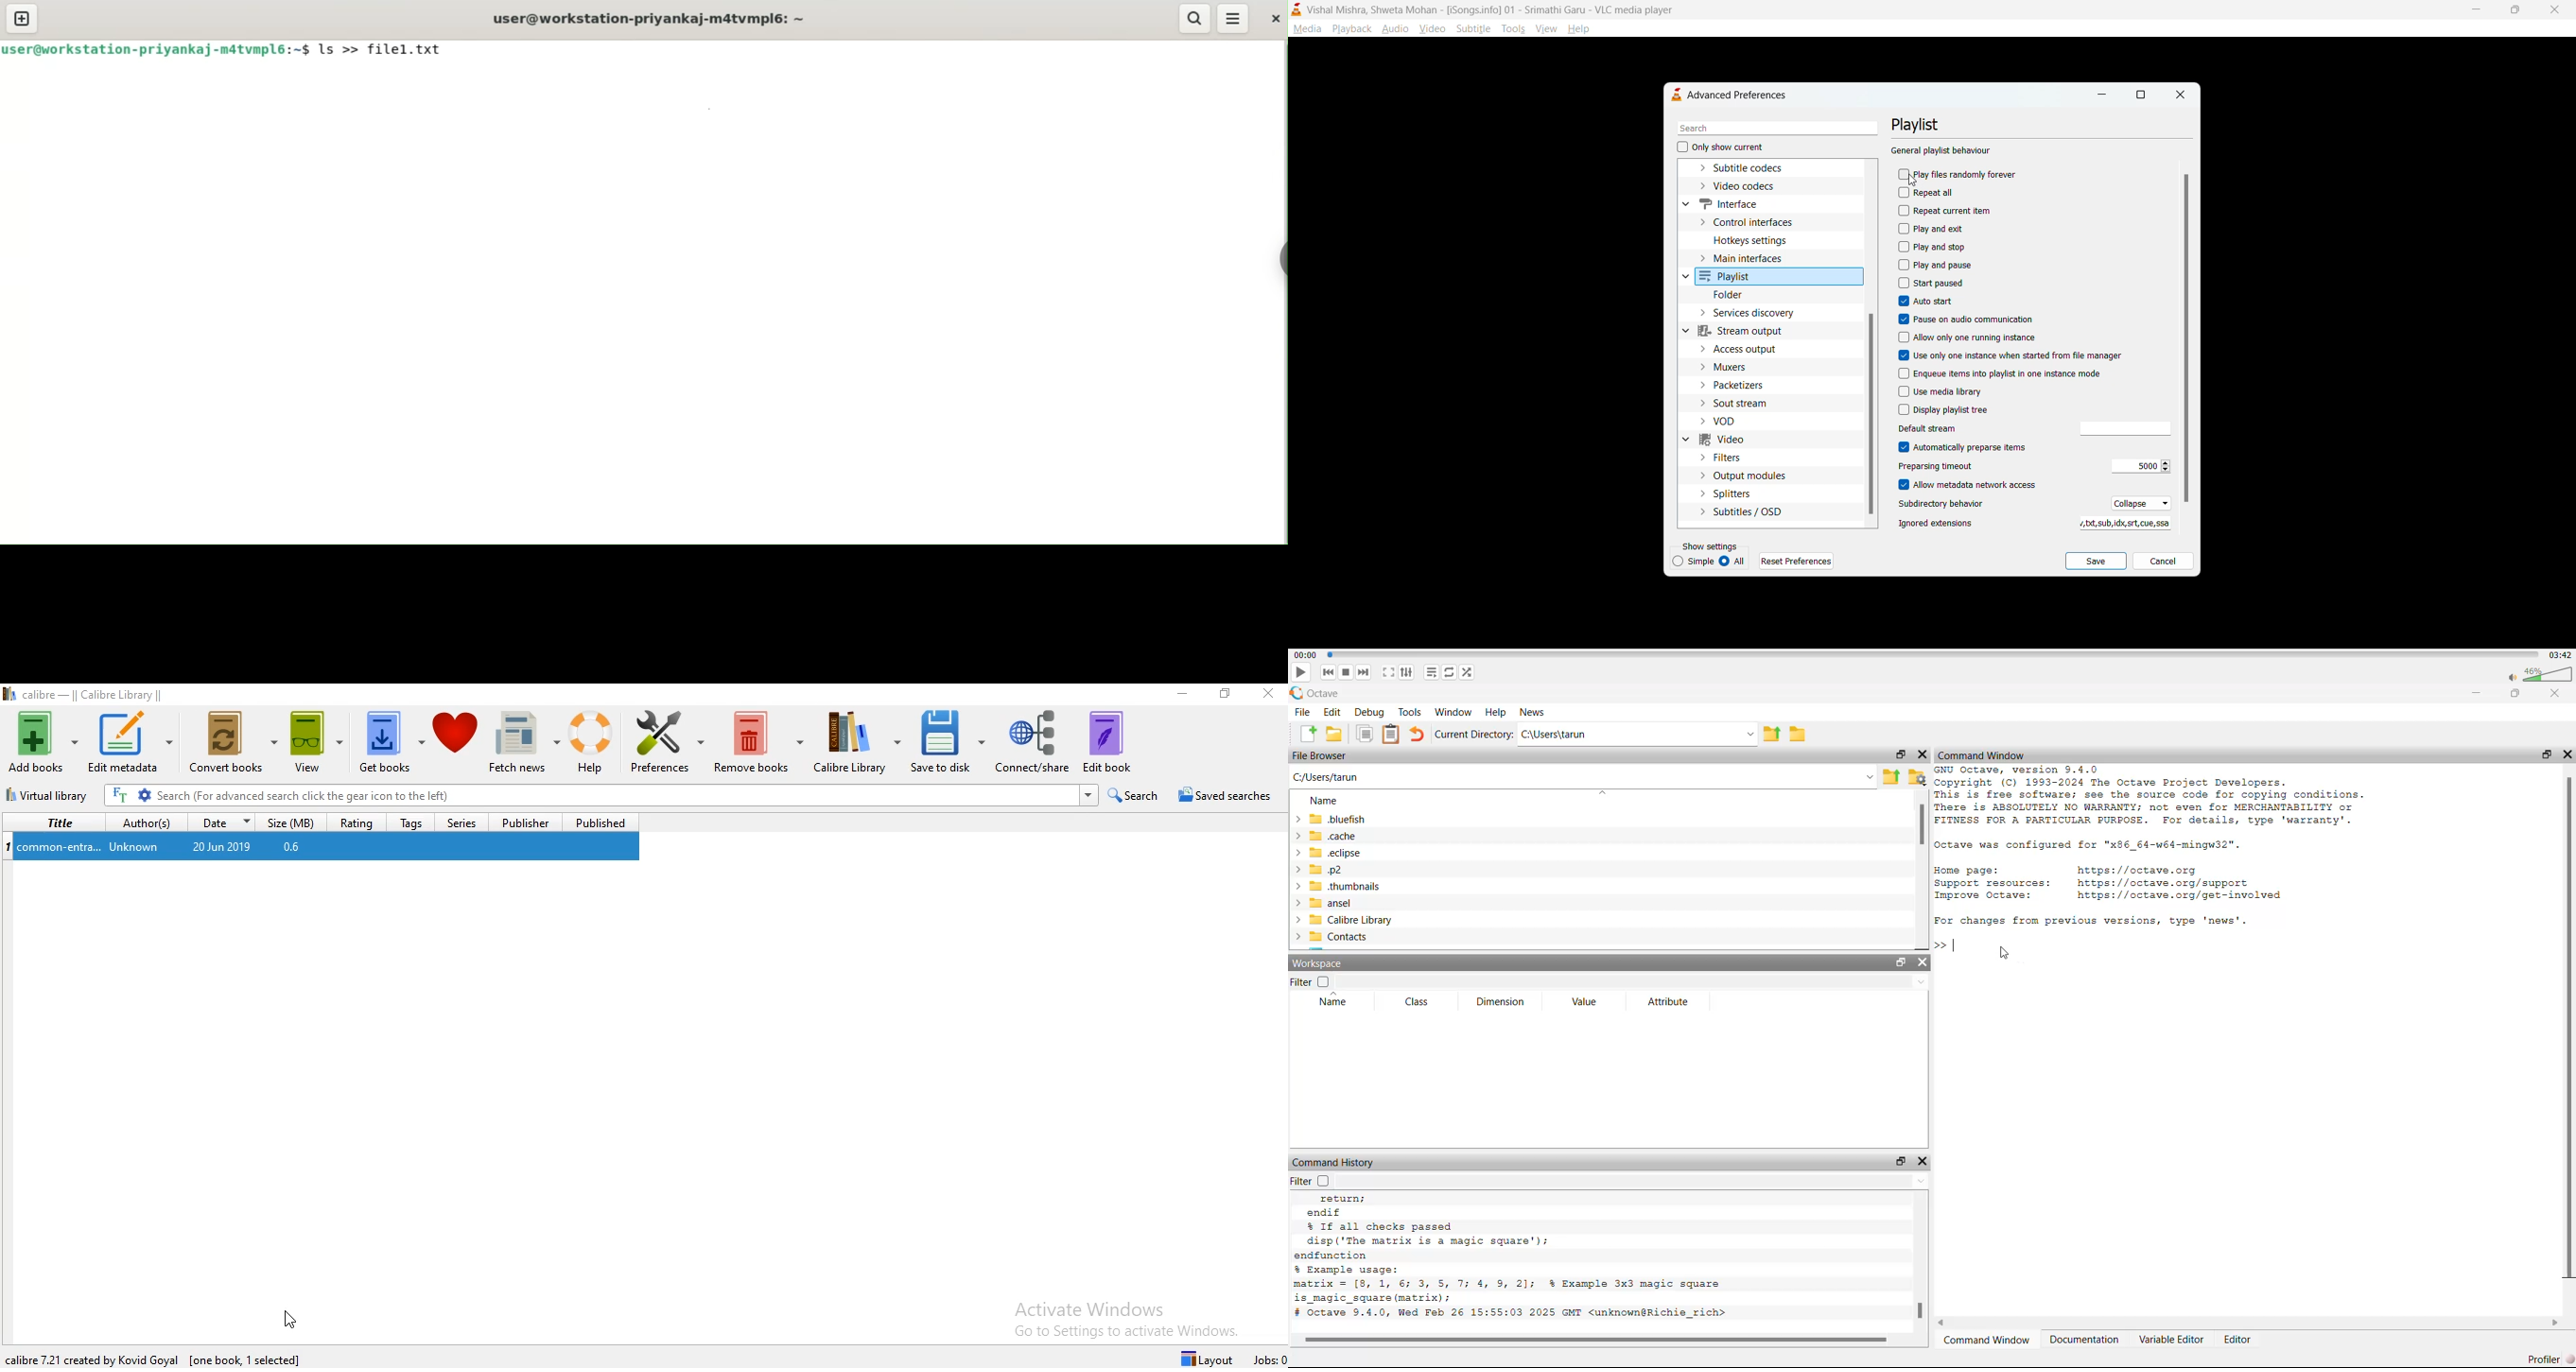  I want to click on next, so click(1362, 671).